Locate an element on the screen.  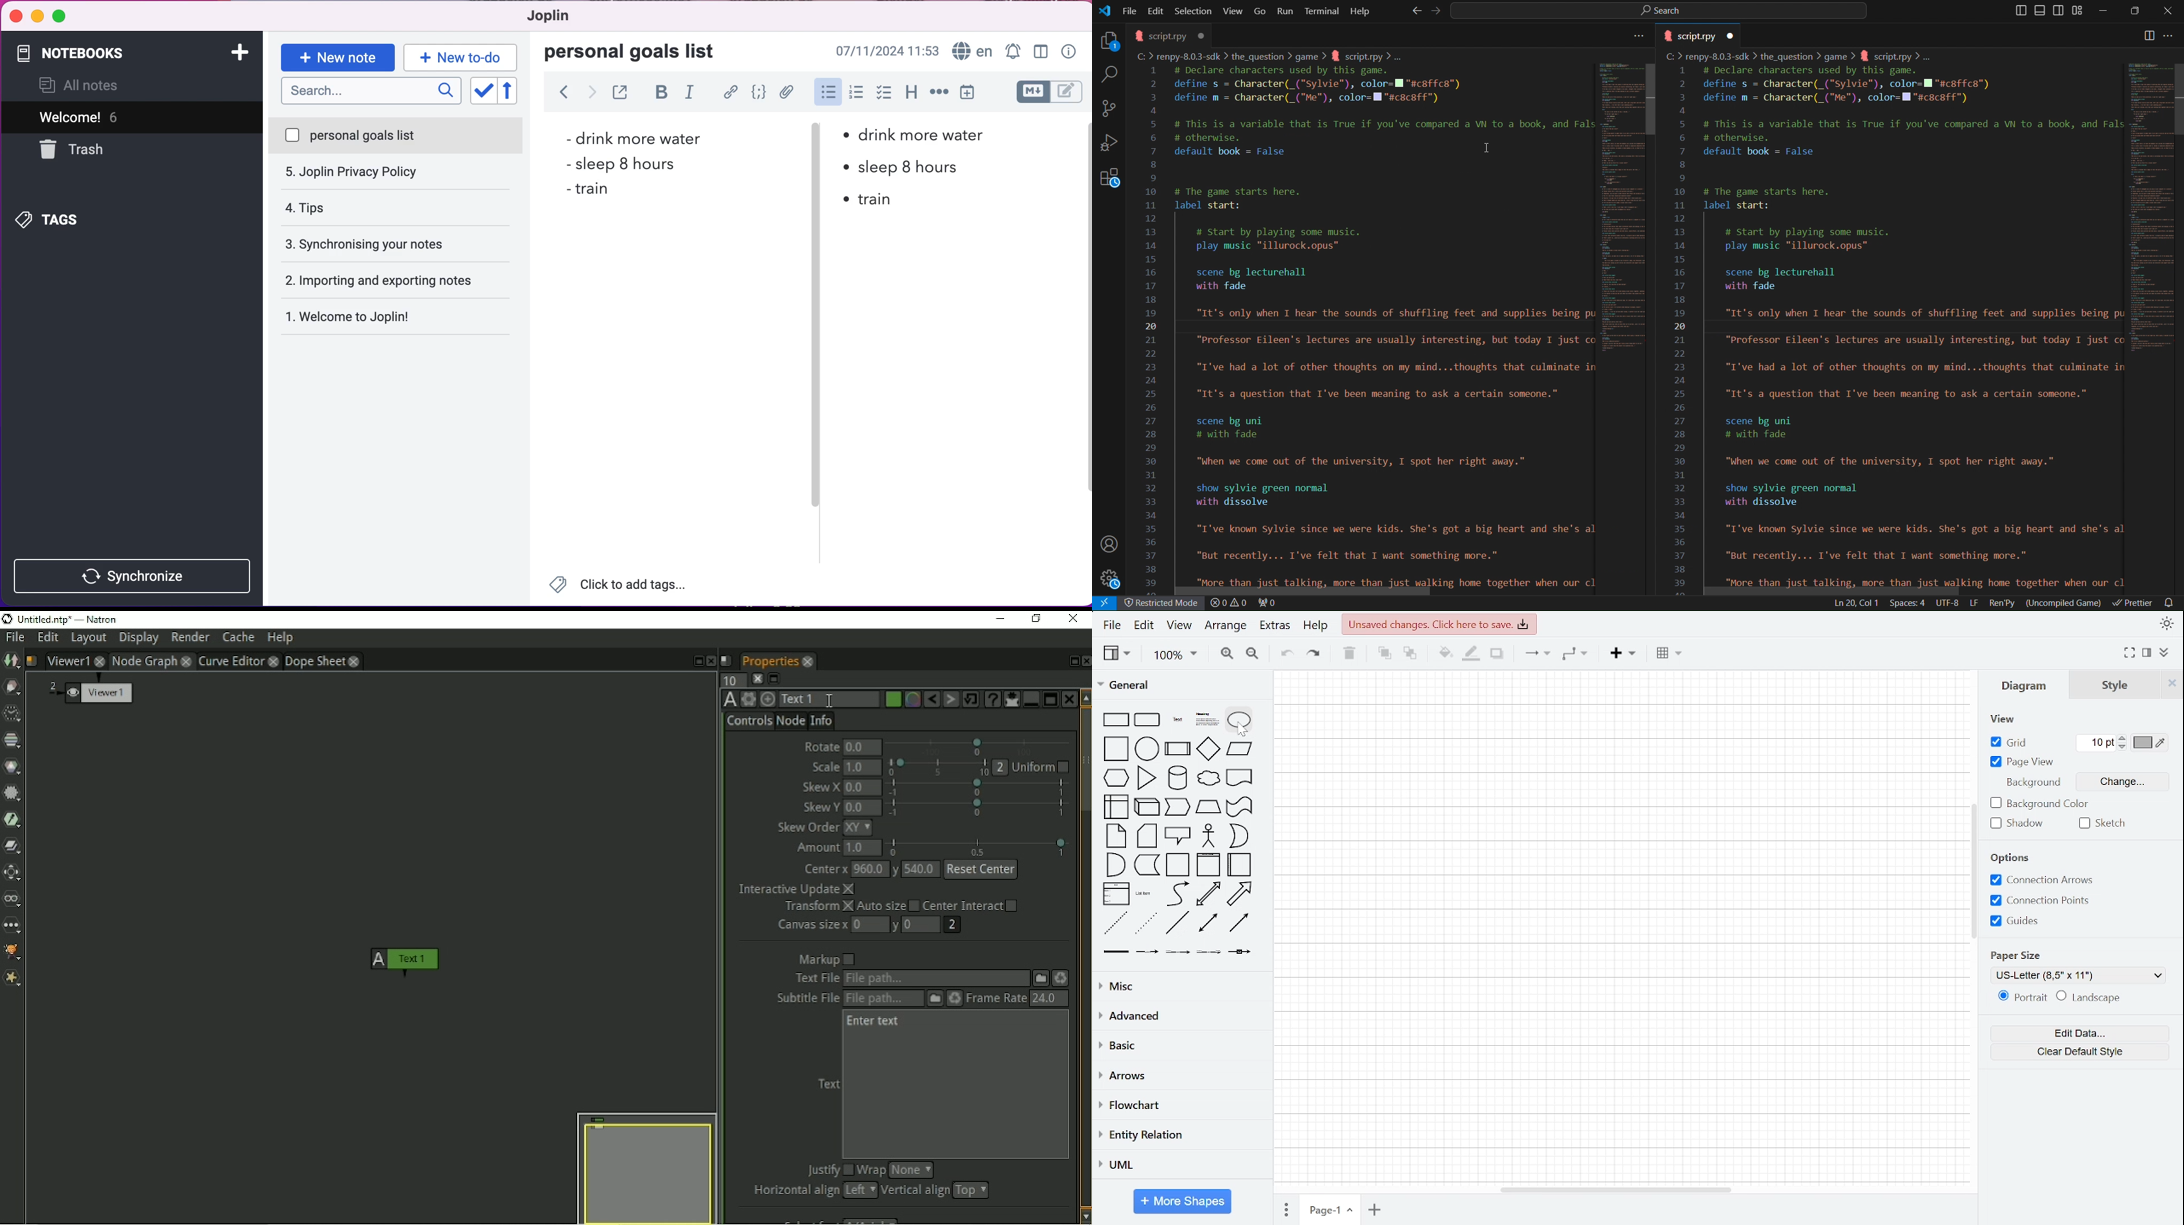
Search is located at coordinates (1107, 74).